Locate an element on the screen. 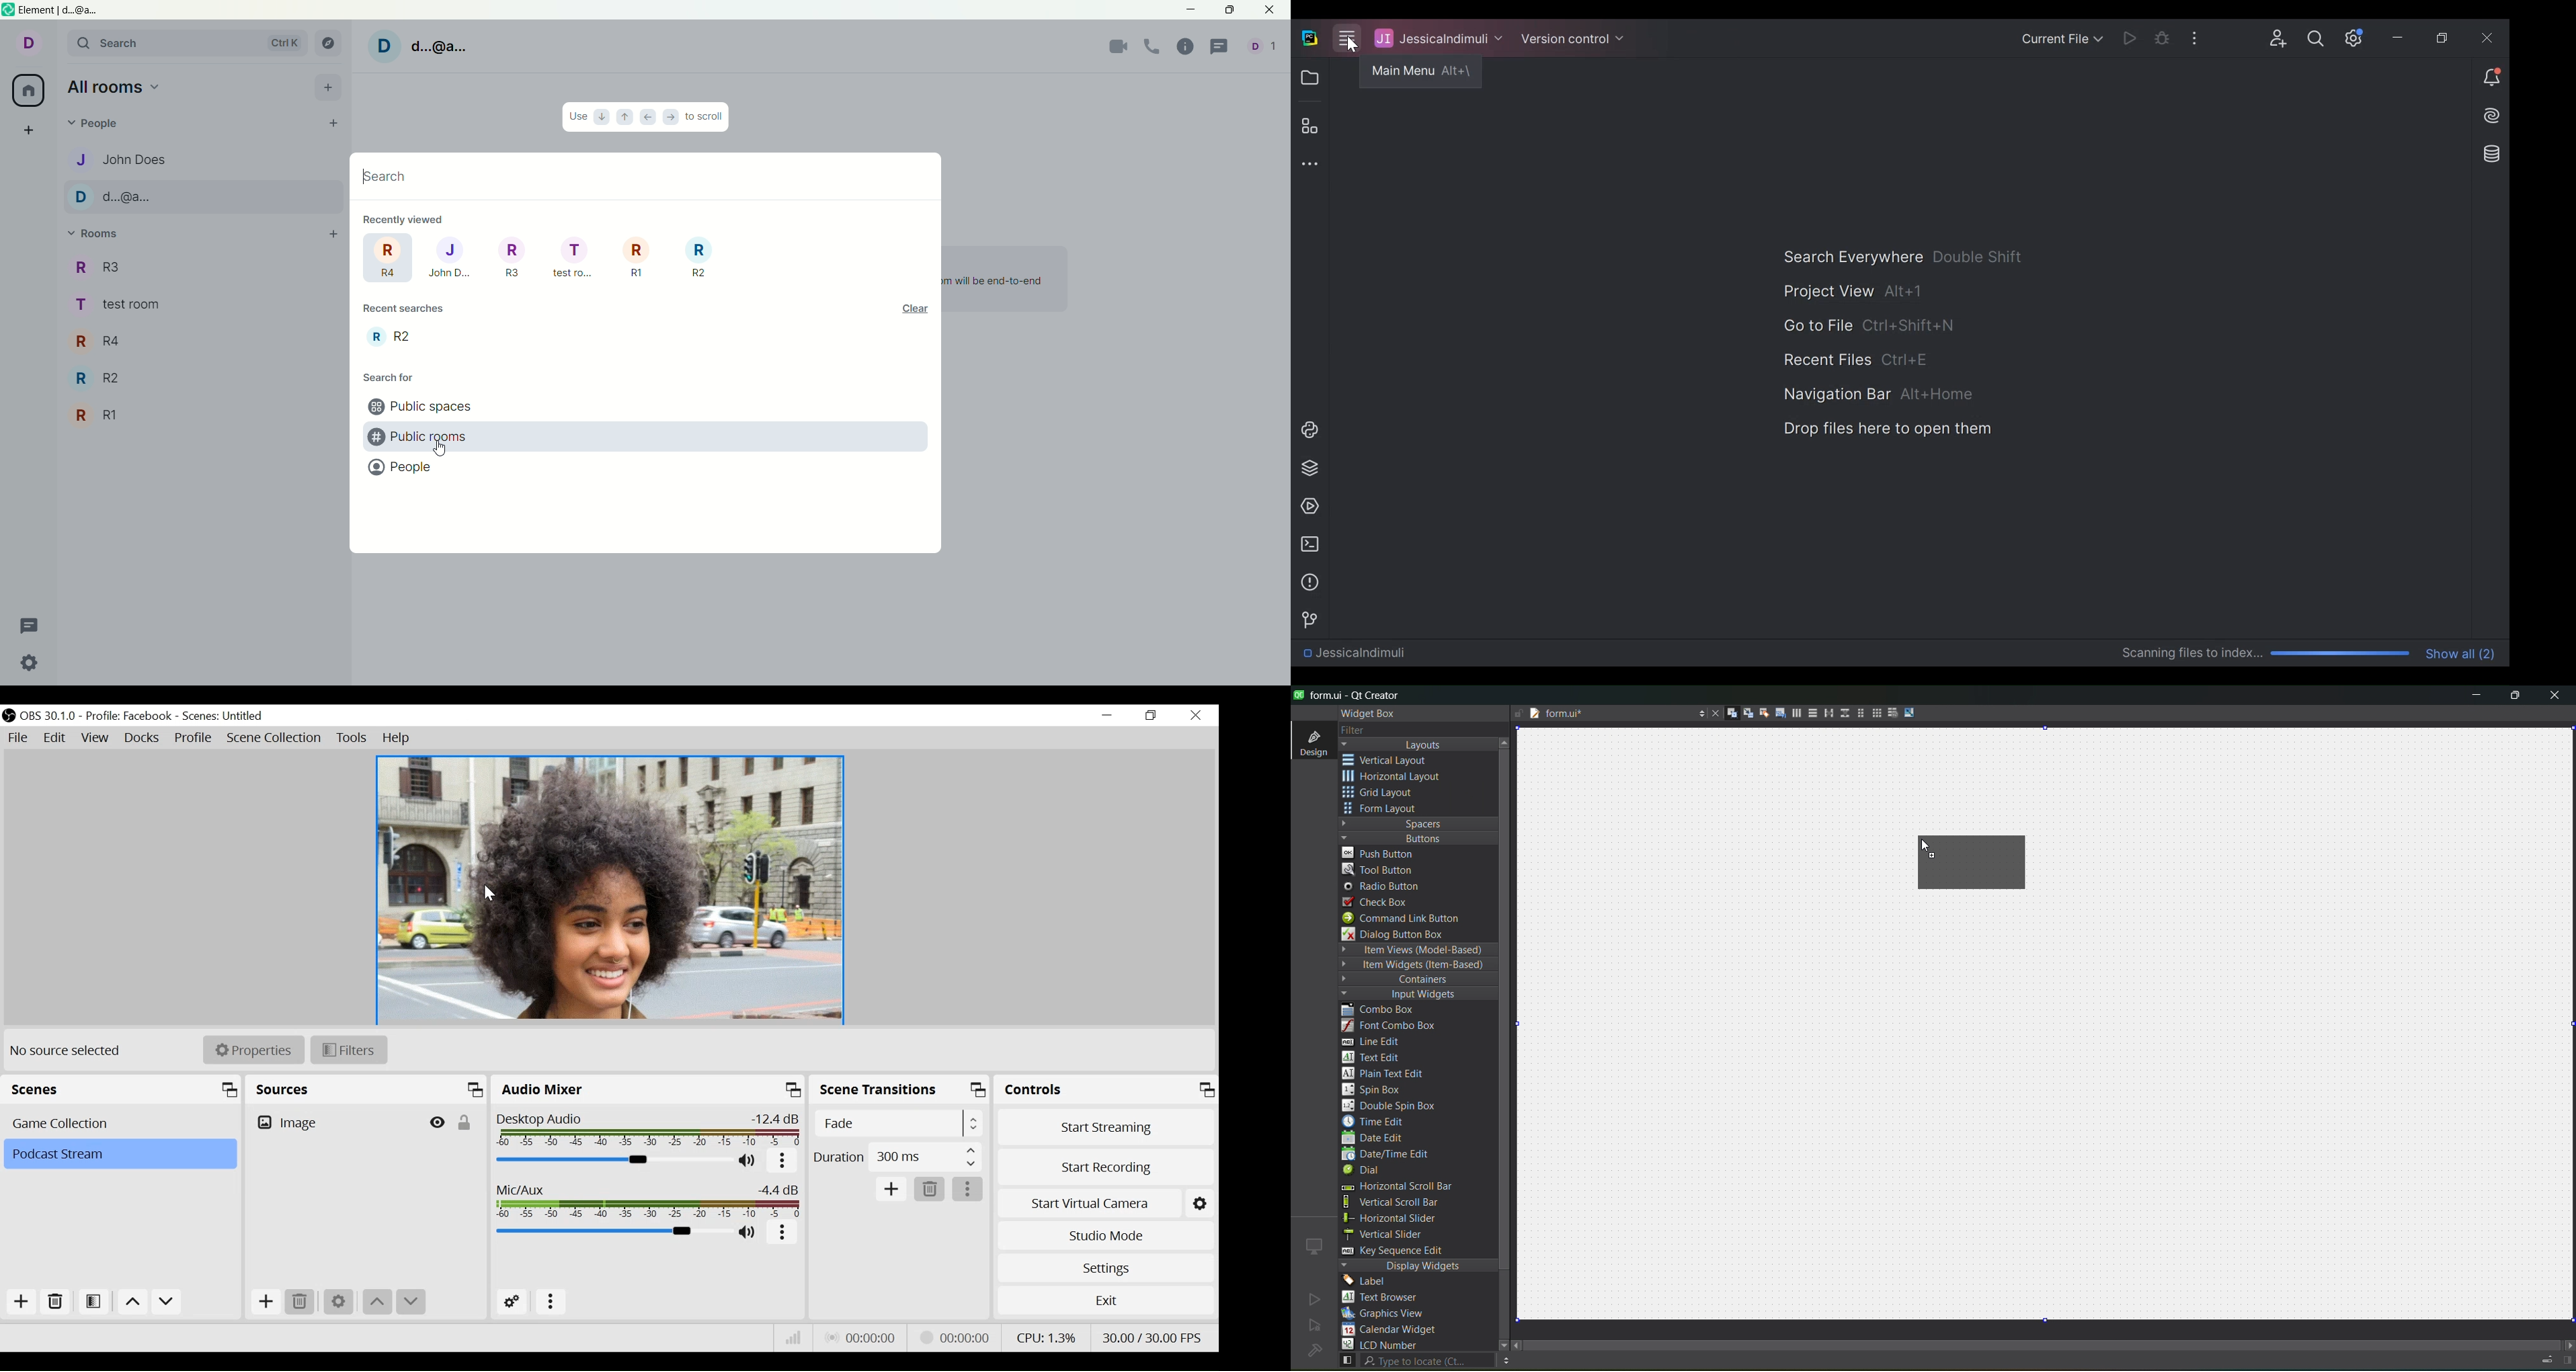 The height and width of the screenshot is (1372, 2576). Cursor is located at coordinates (439, 449).